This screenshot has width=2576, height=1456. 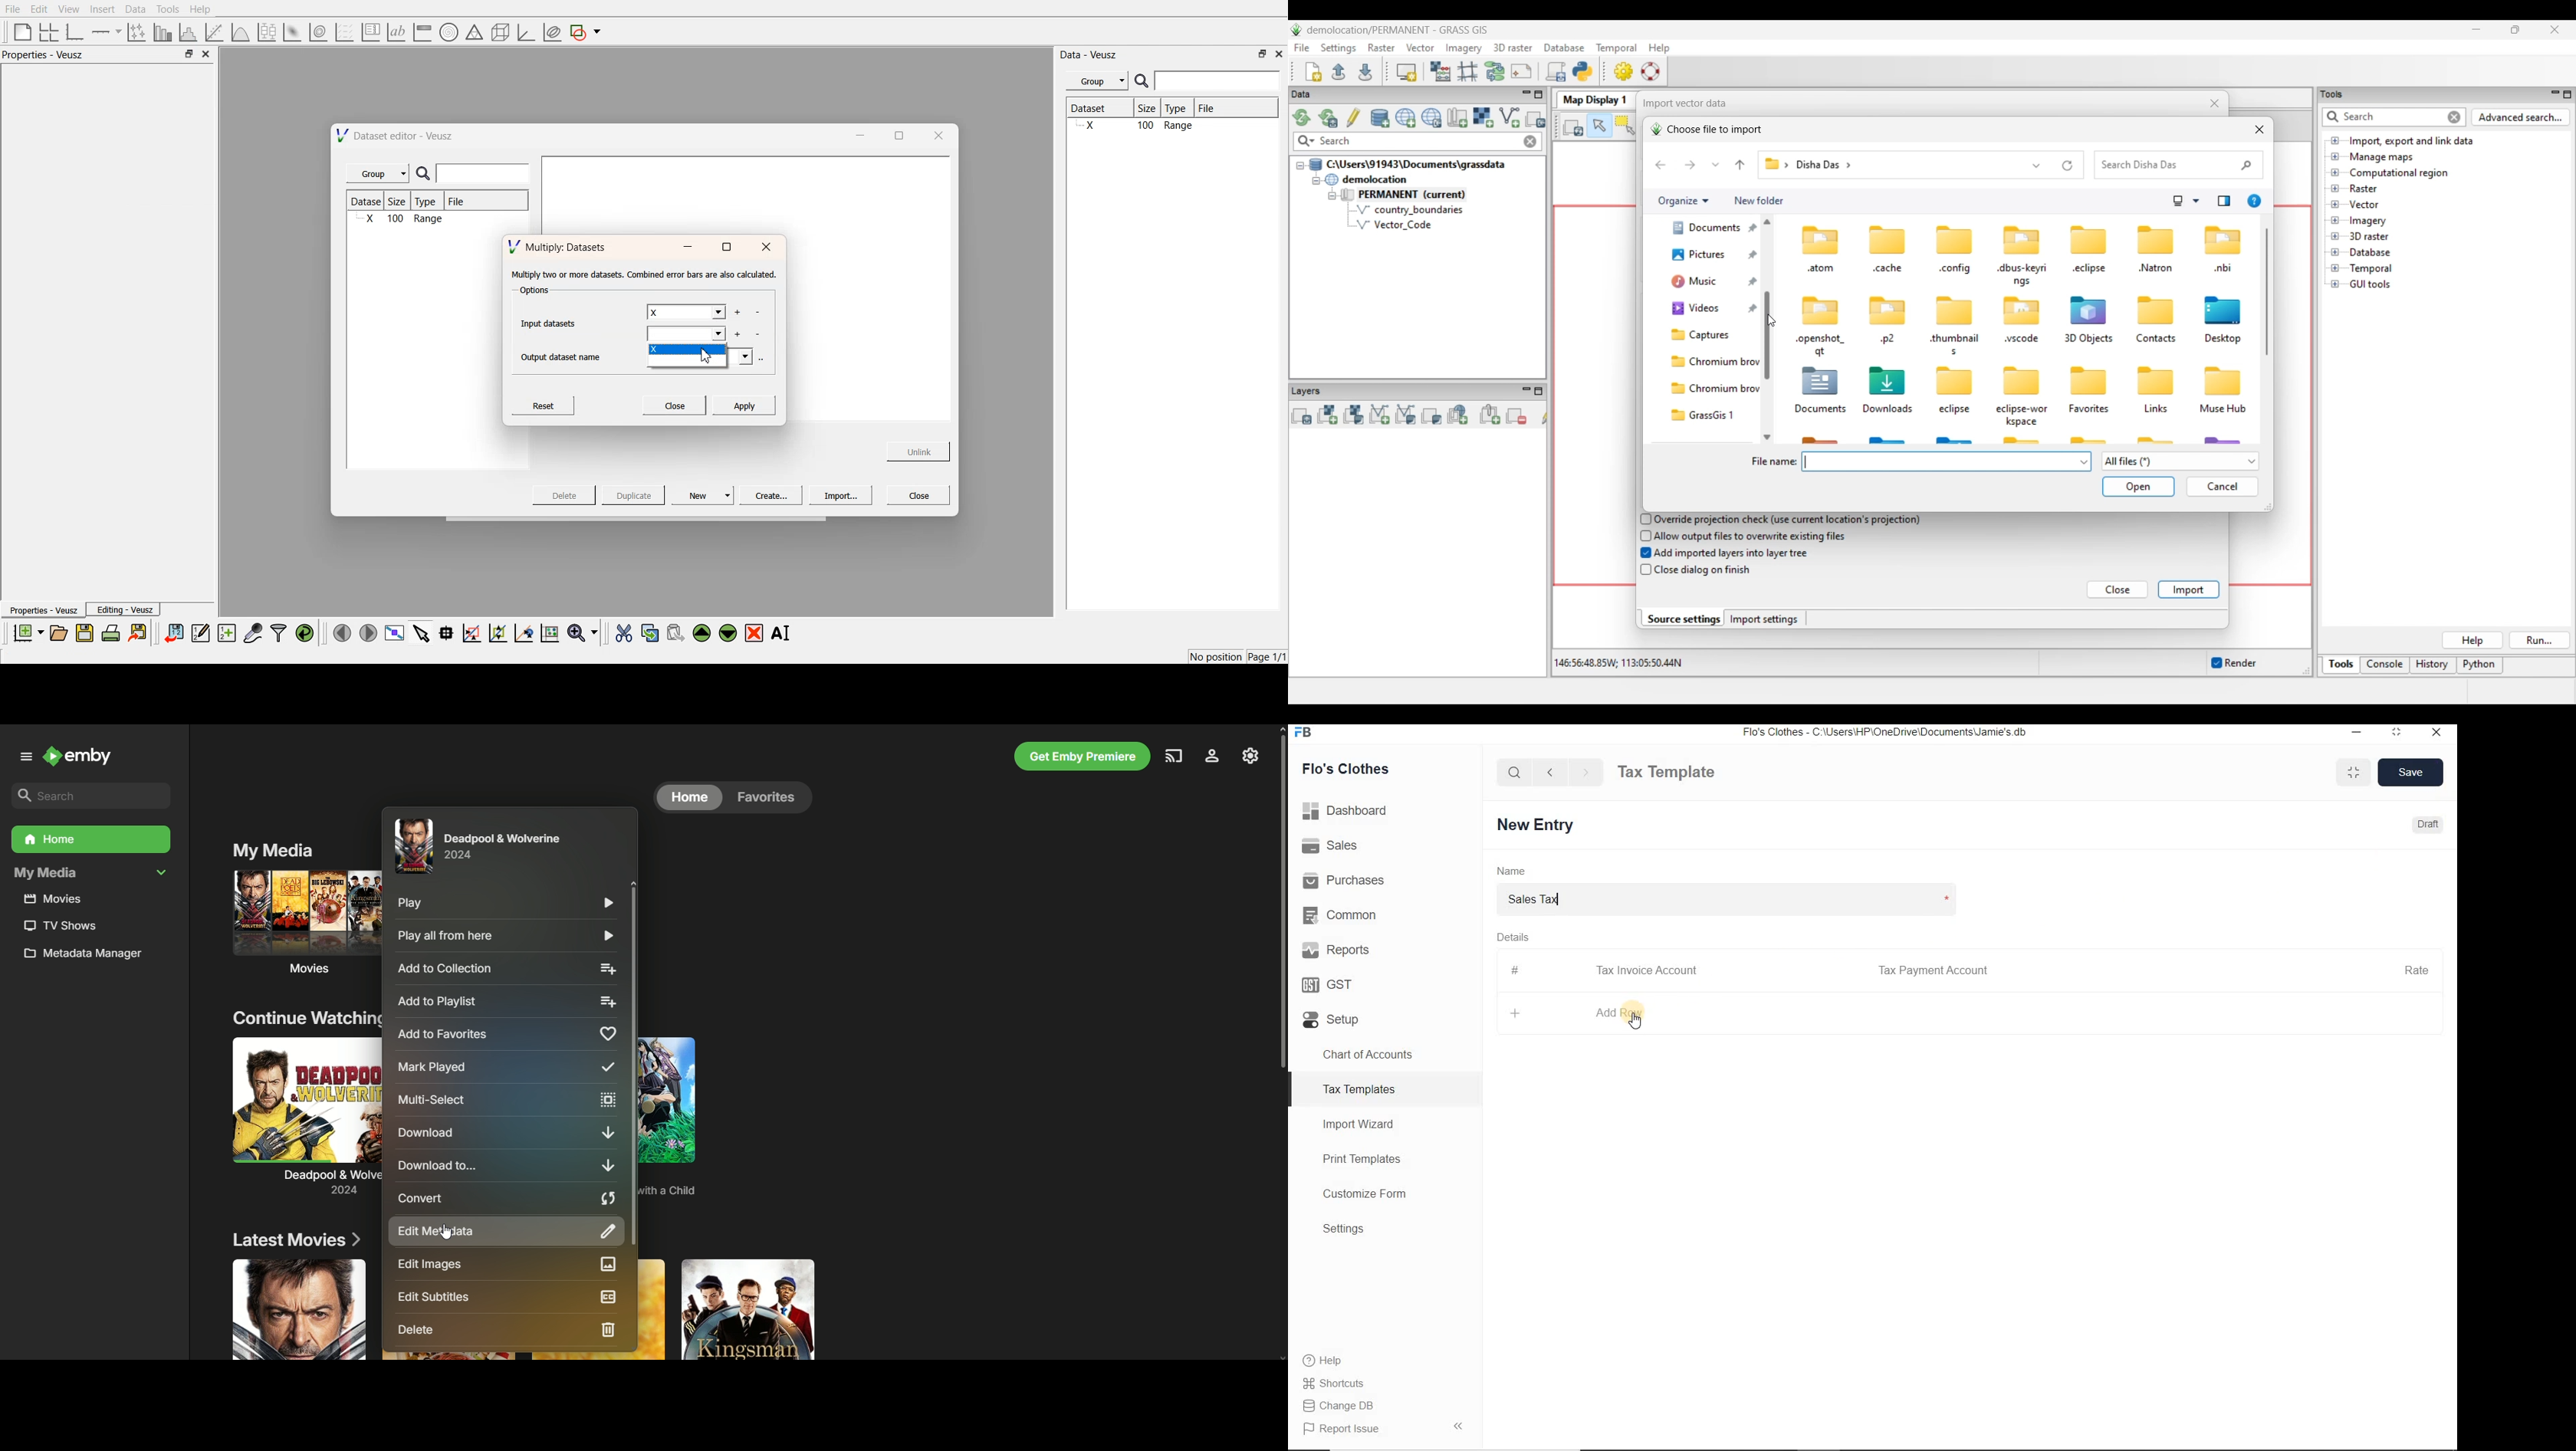 I want to click on maximise, so click(x=726, y=247).